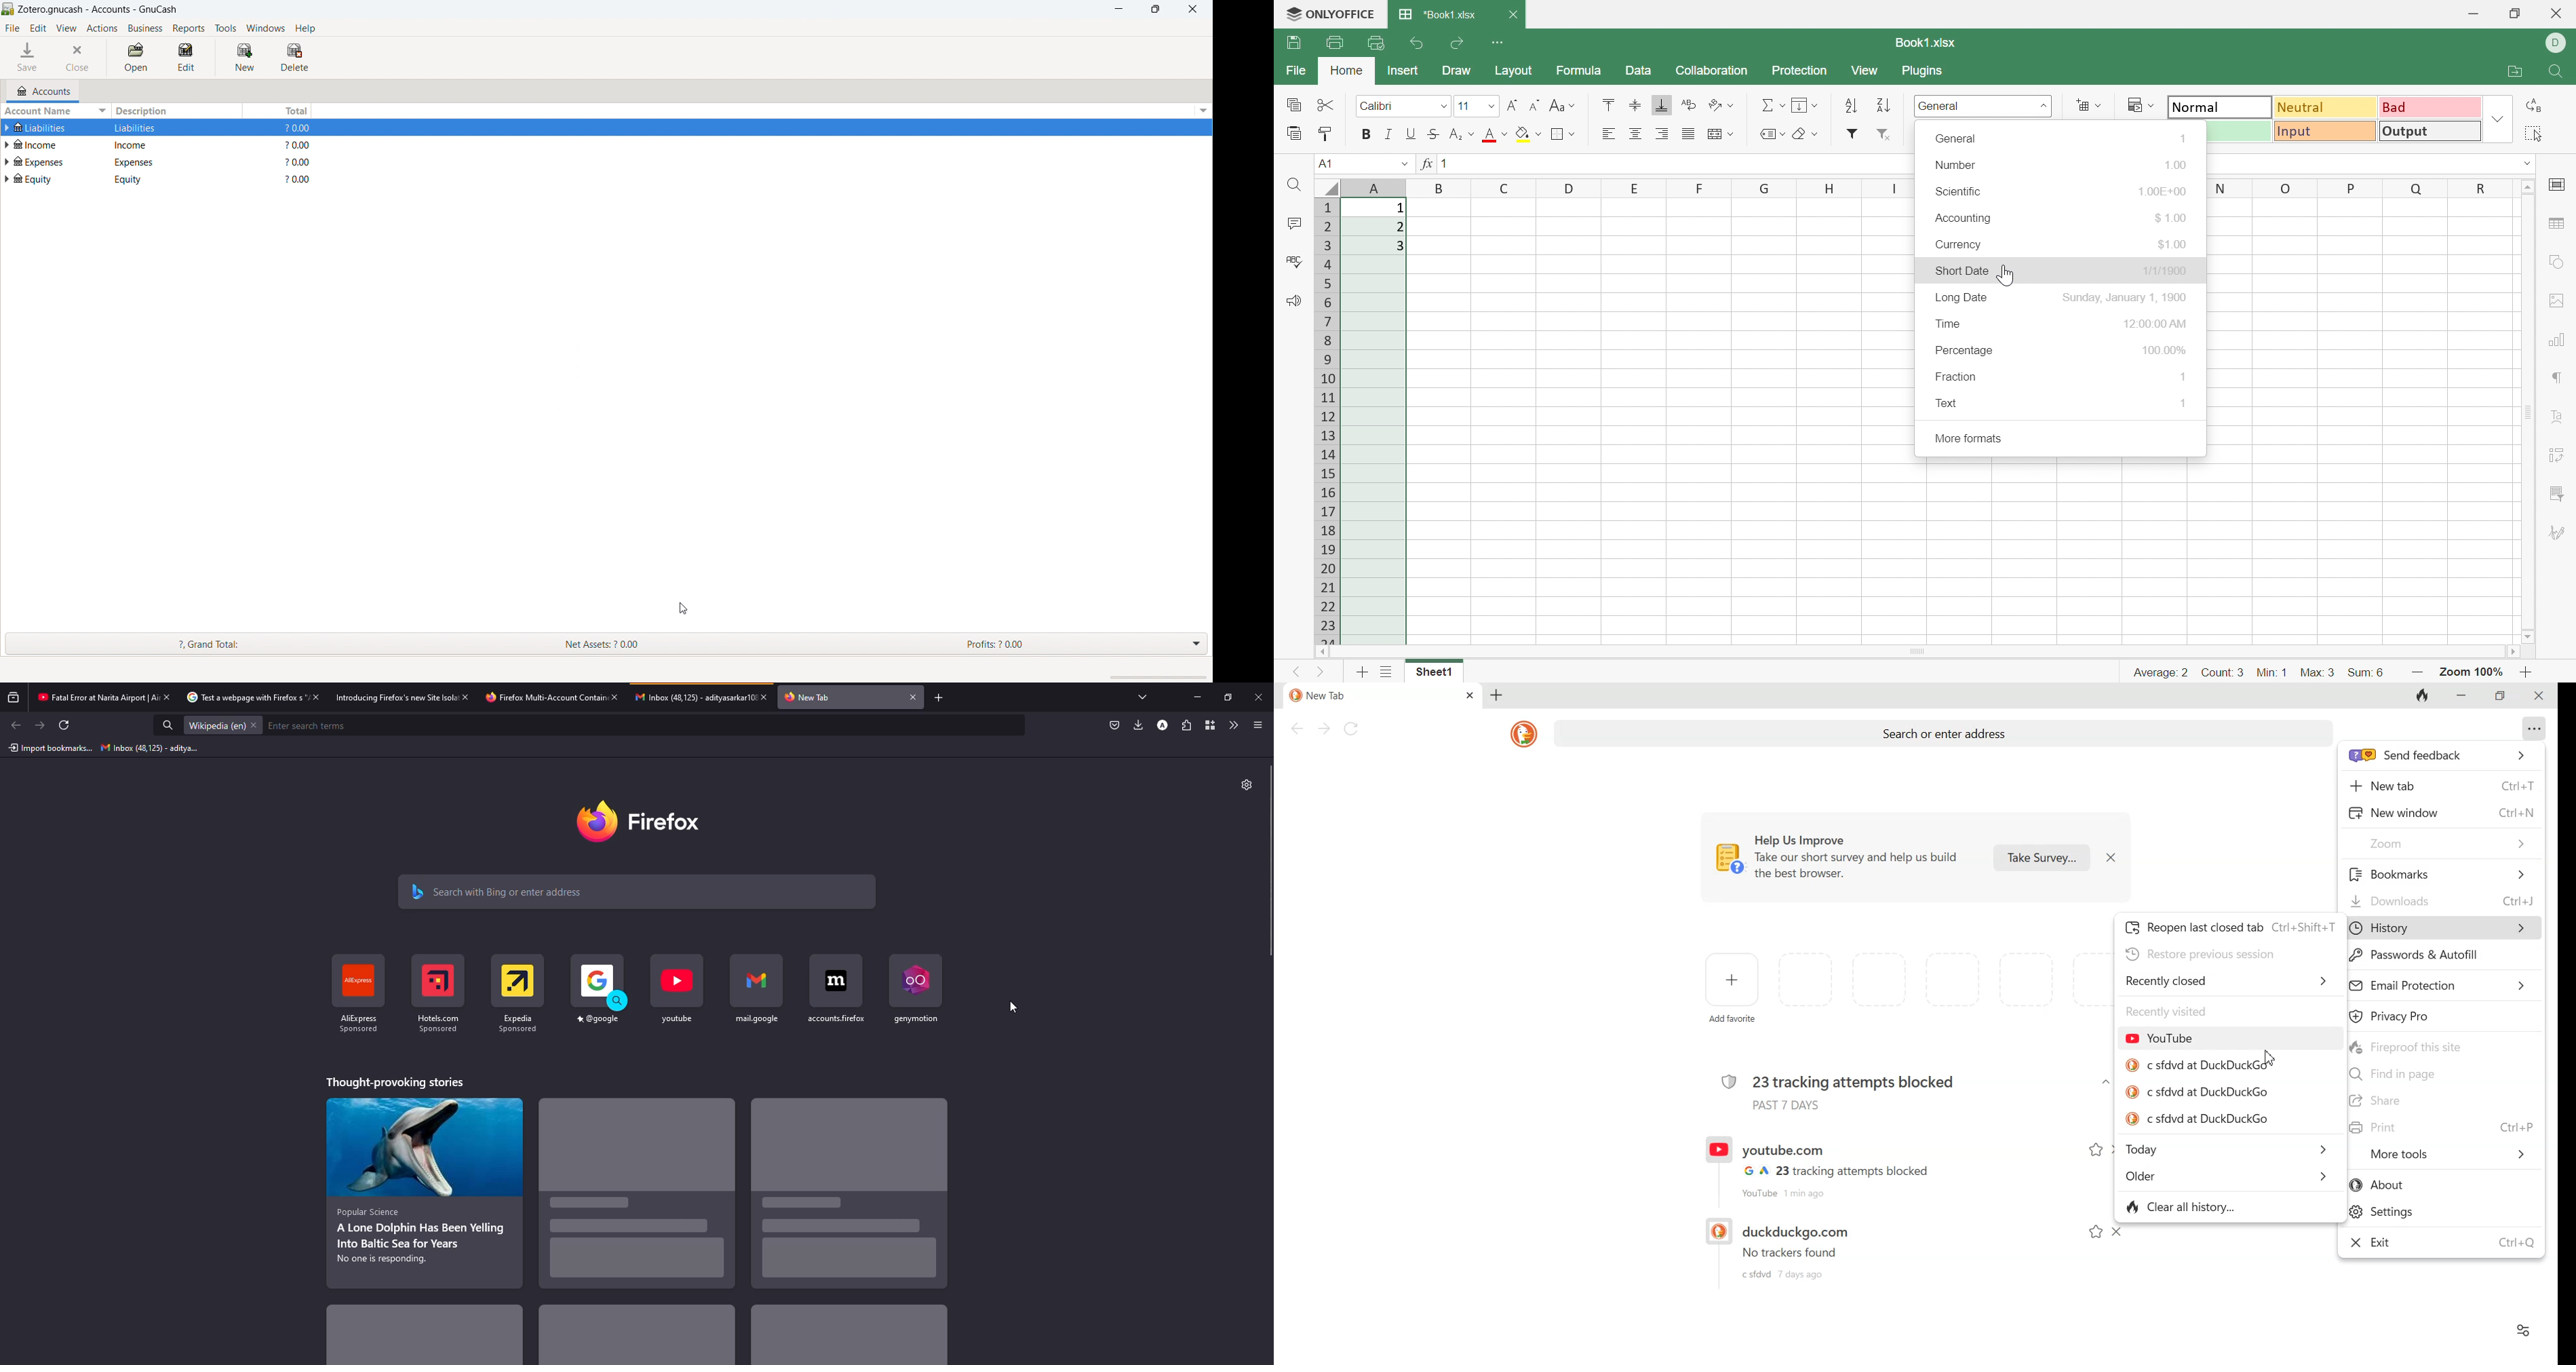  Describe the element at coordinates (1460, 41) in the screenshot. I see `Redo` at that location.